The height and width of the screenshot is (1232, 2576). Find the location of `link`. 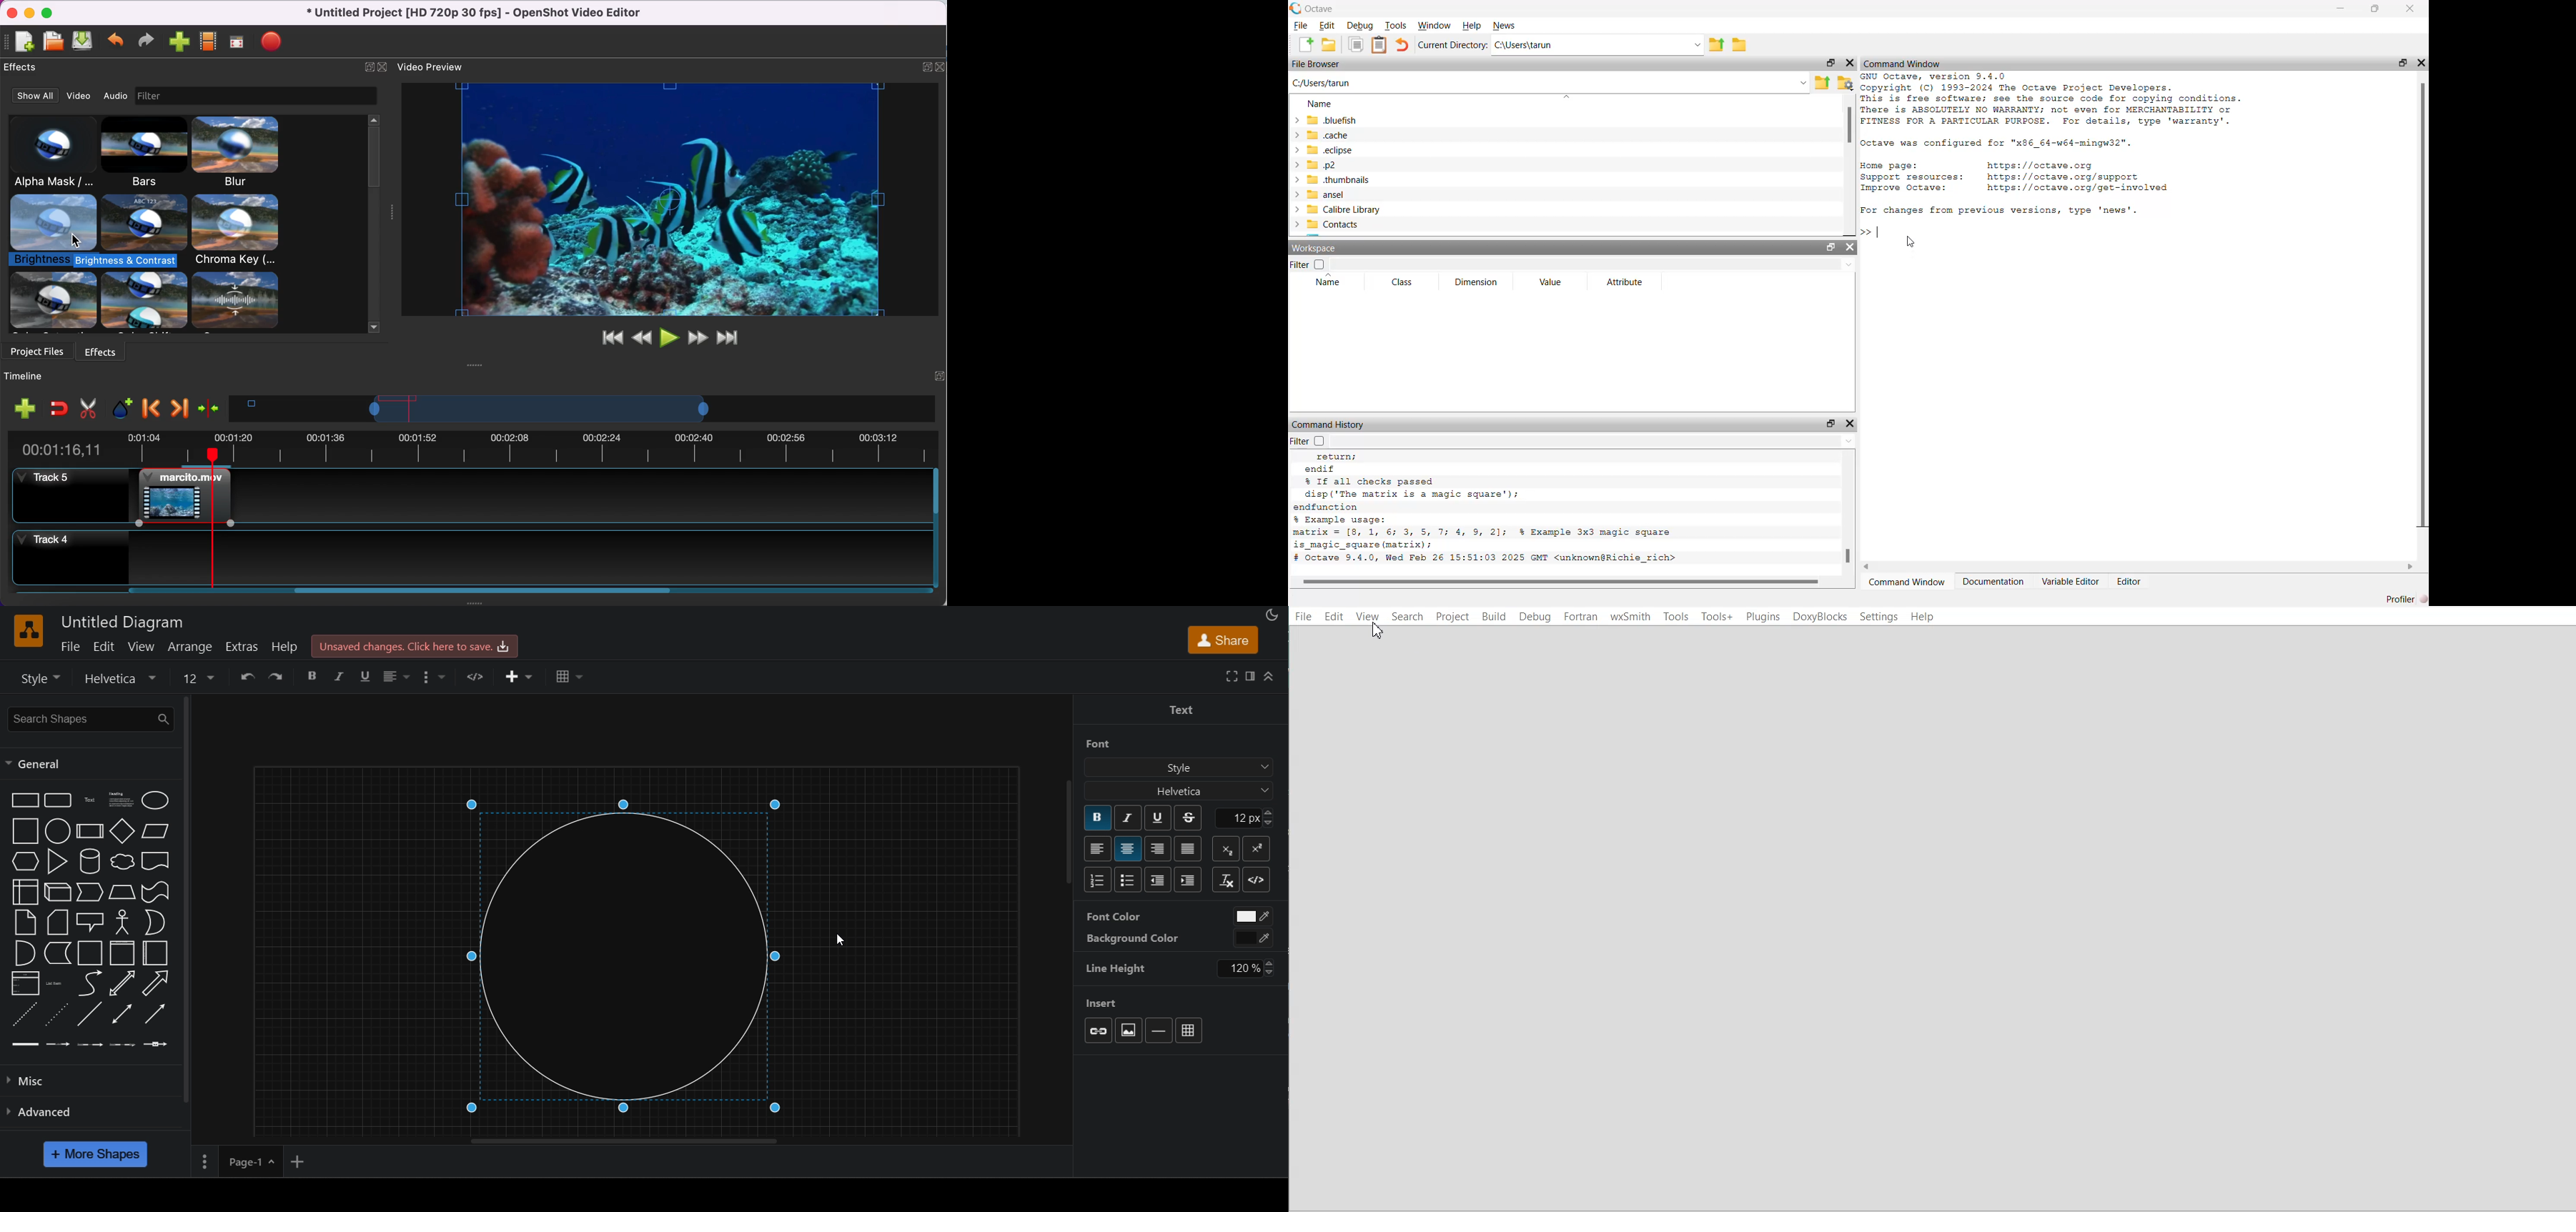

link is located at coordinates (1099, 1031).